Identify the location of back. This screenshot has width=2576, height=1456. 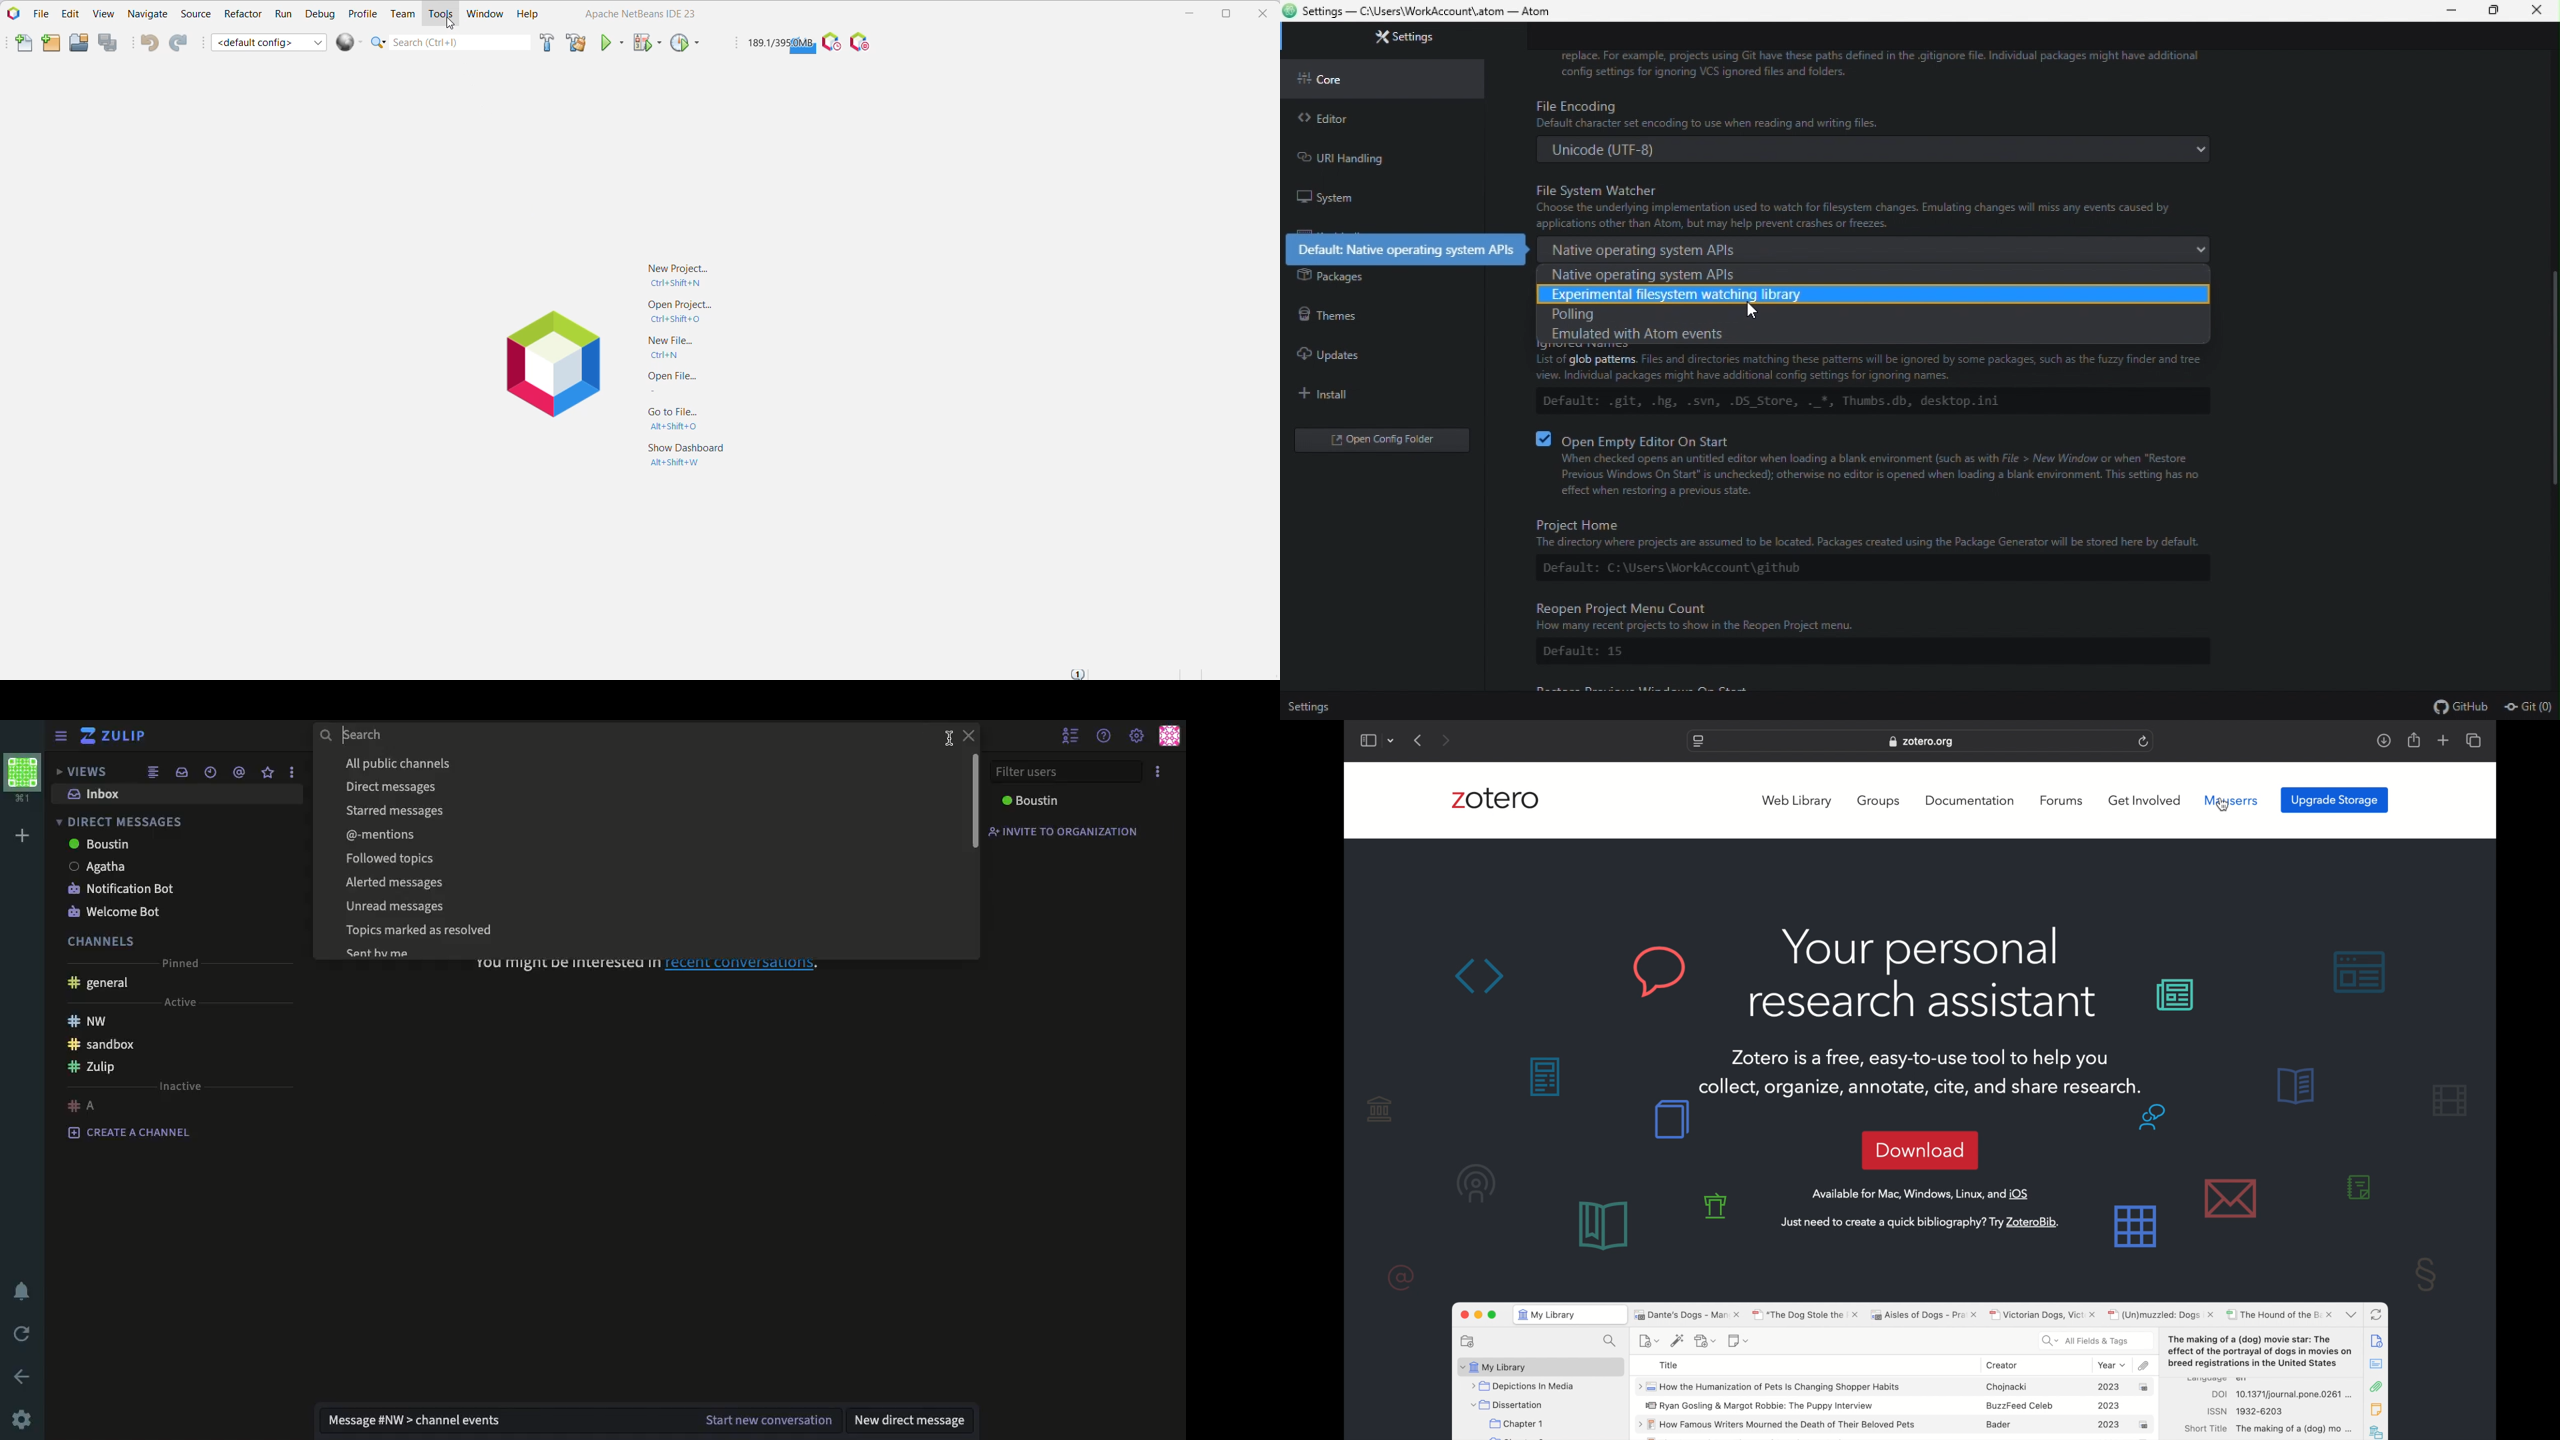
(24, 1377).